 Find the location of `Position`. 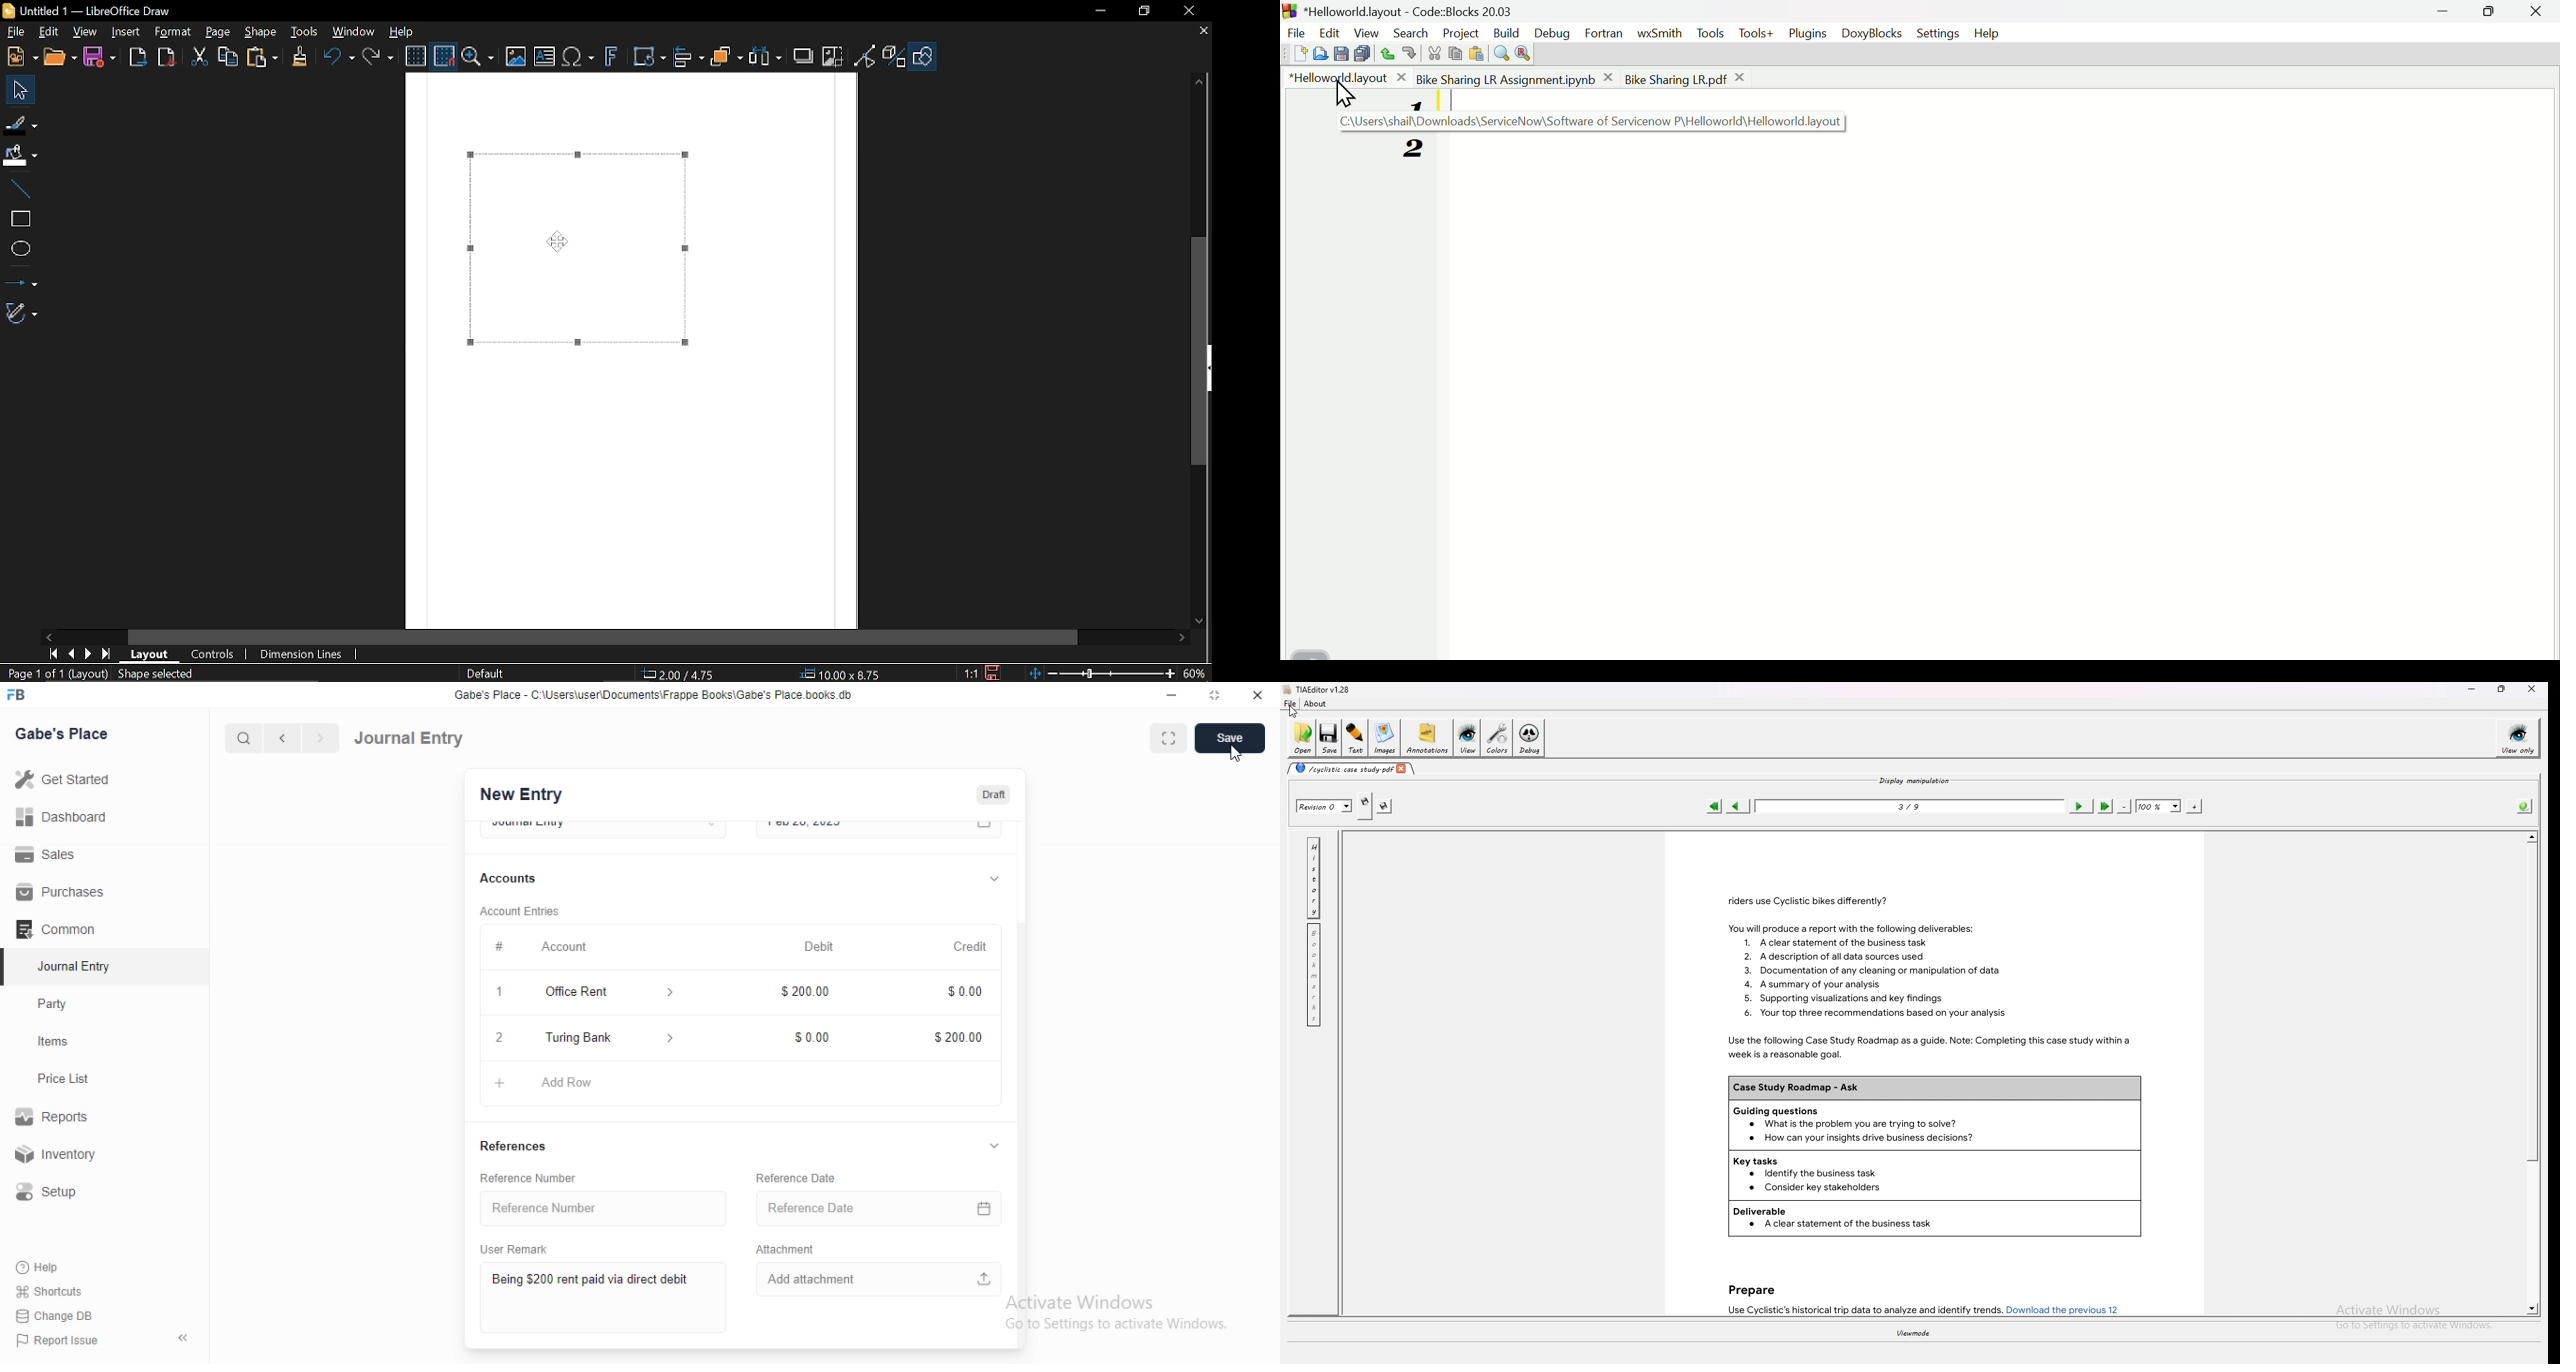

Position is located at coordinates (682, 674).